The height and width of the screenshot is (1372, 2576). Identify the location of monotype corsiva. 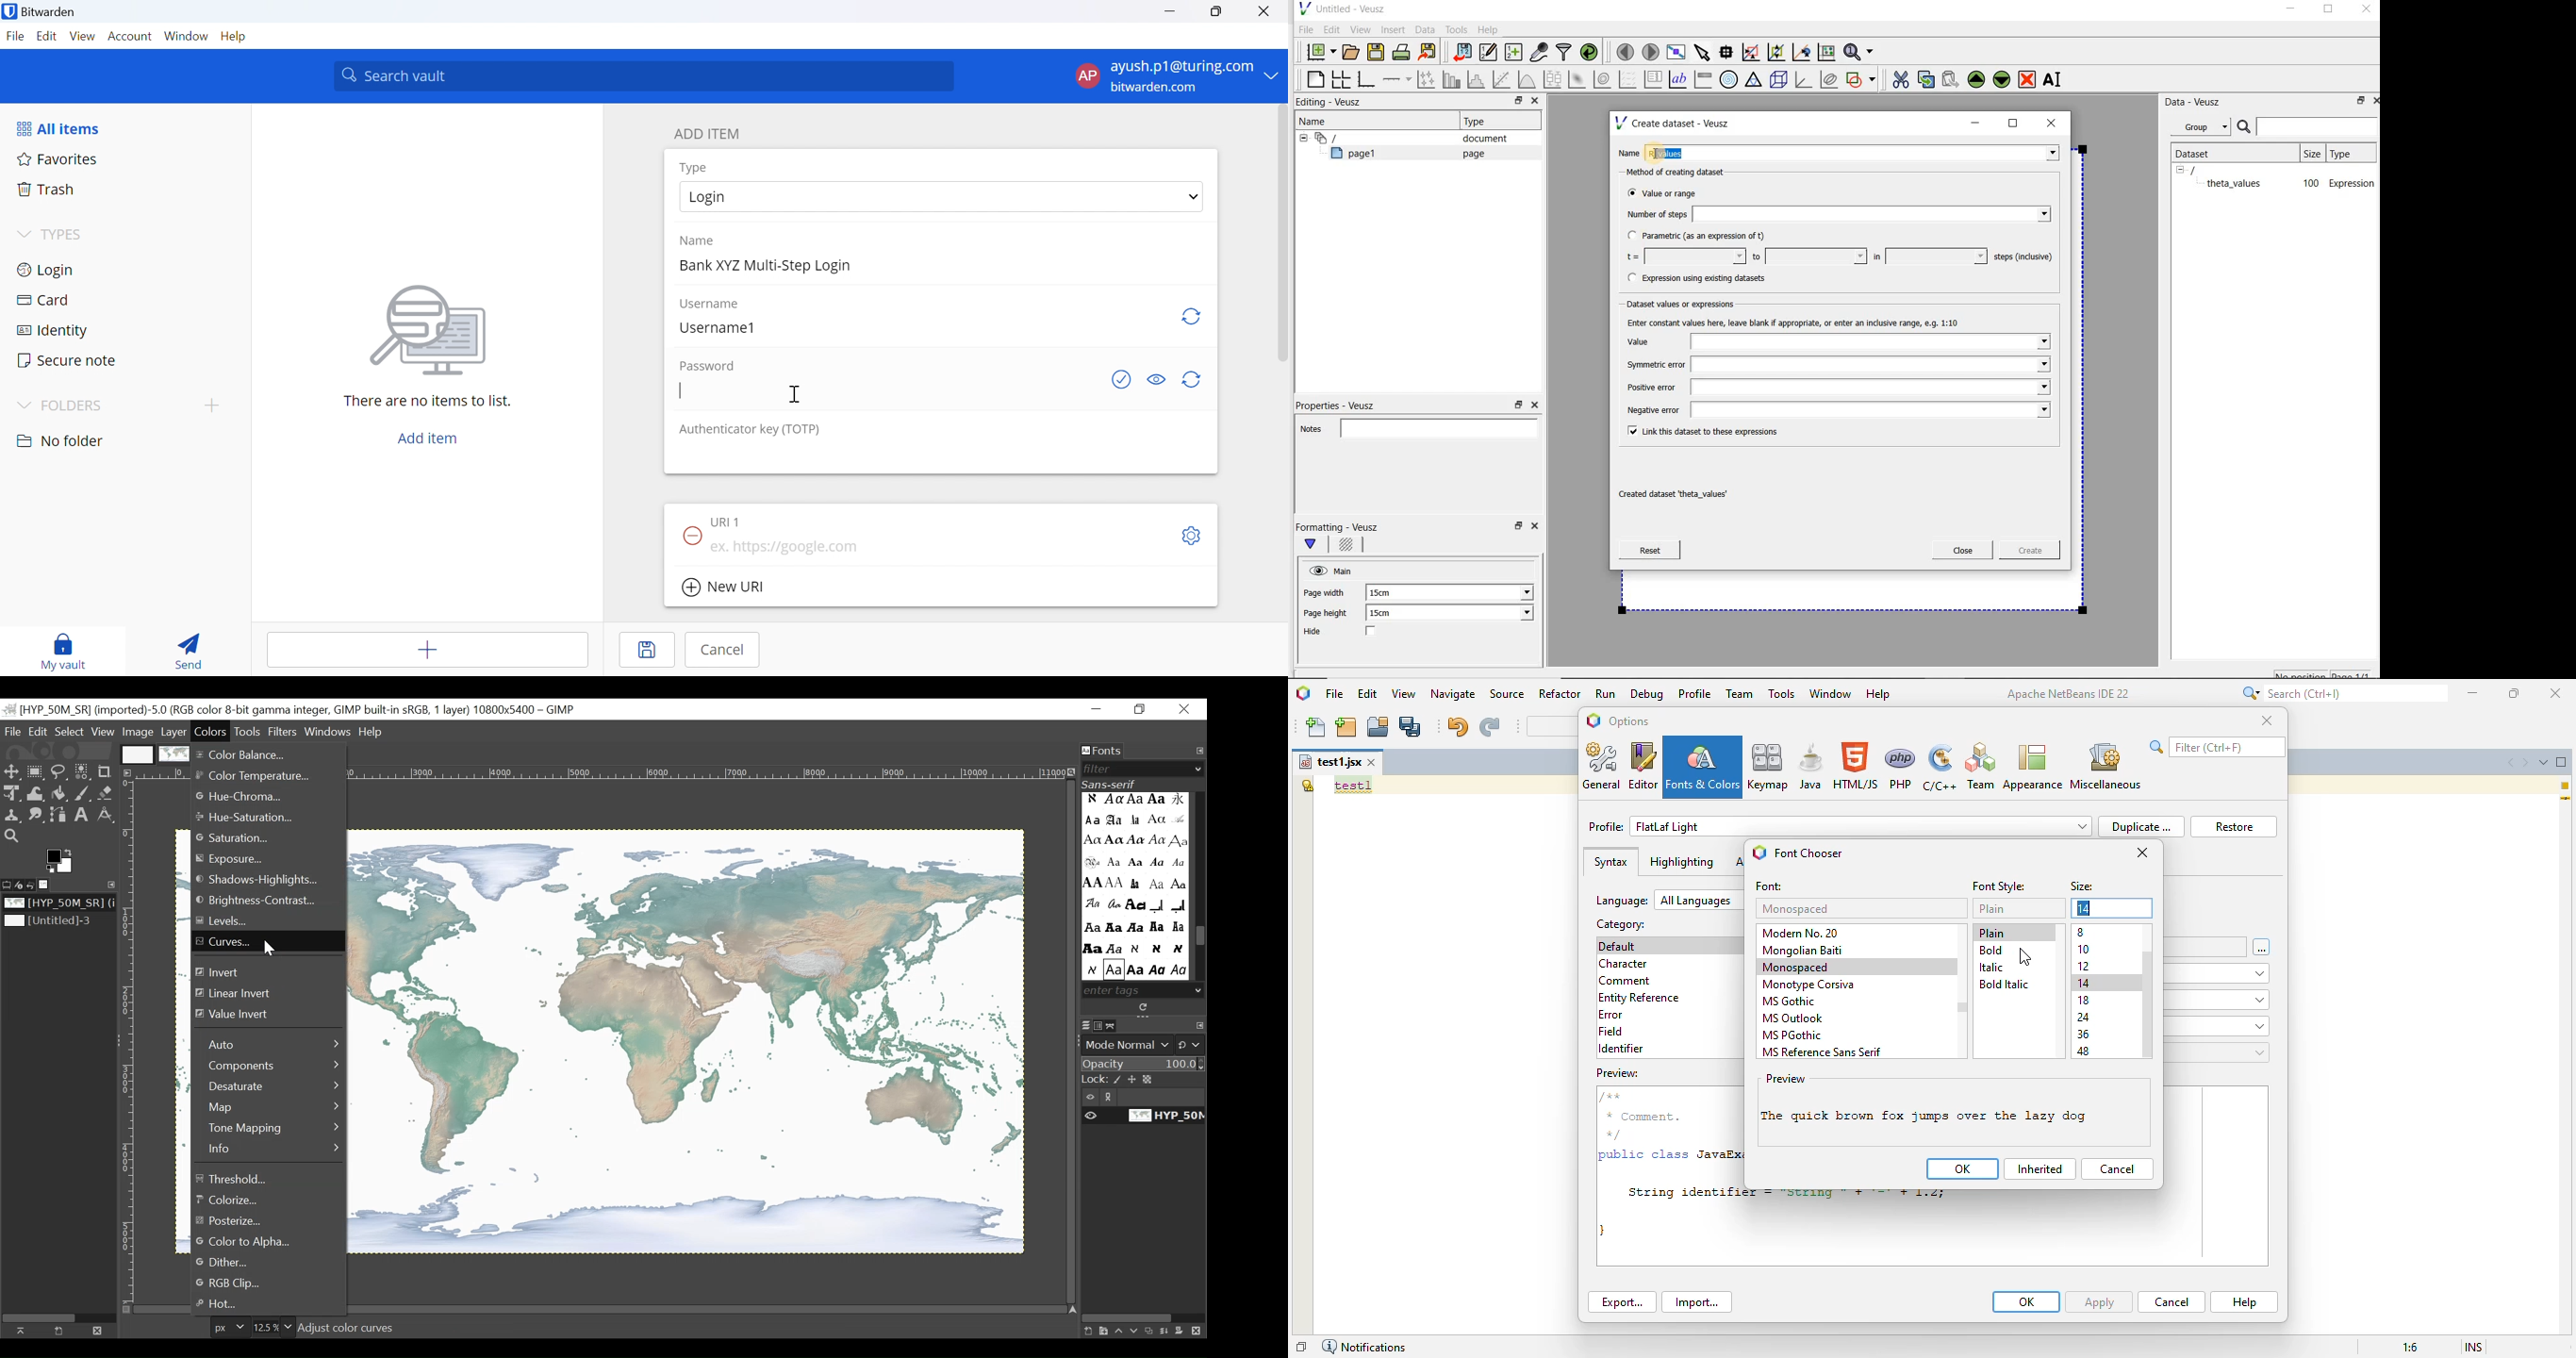
(1808, 985).